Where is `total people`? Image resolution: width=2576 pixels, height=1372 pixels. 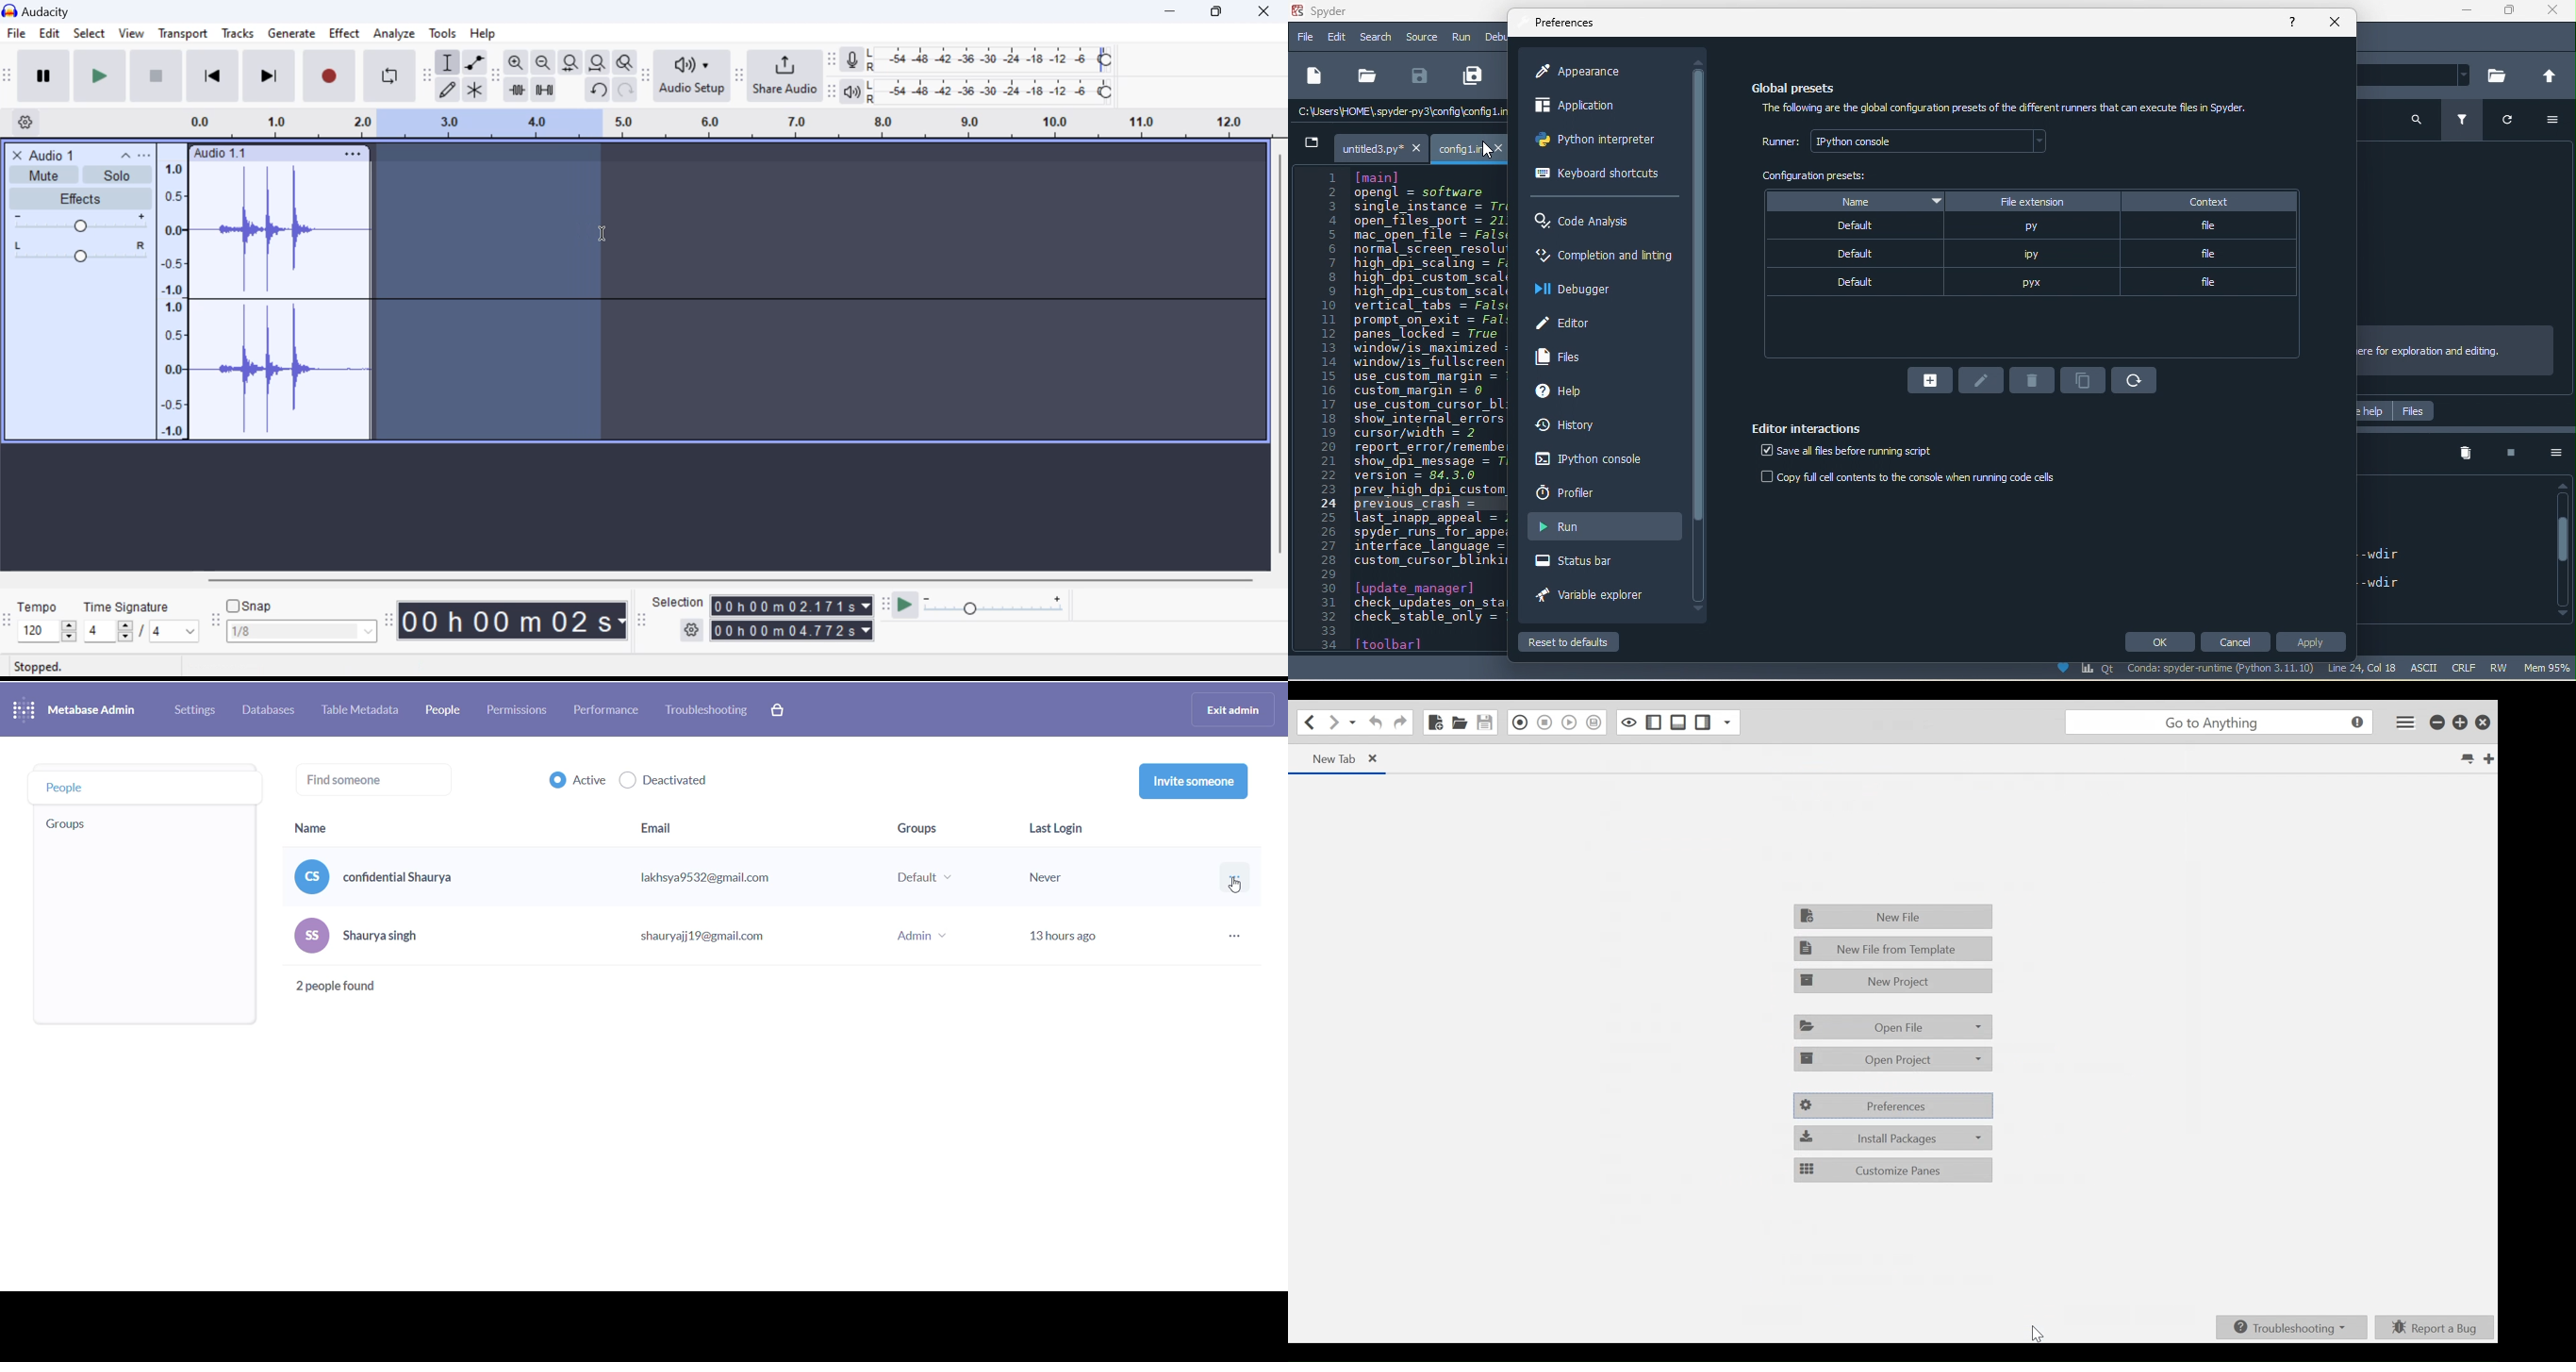 total people is located at coordinates (339, 990).